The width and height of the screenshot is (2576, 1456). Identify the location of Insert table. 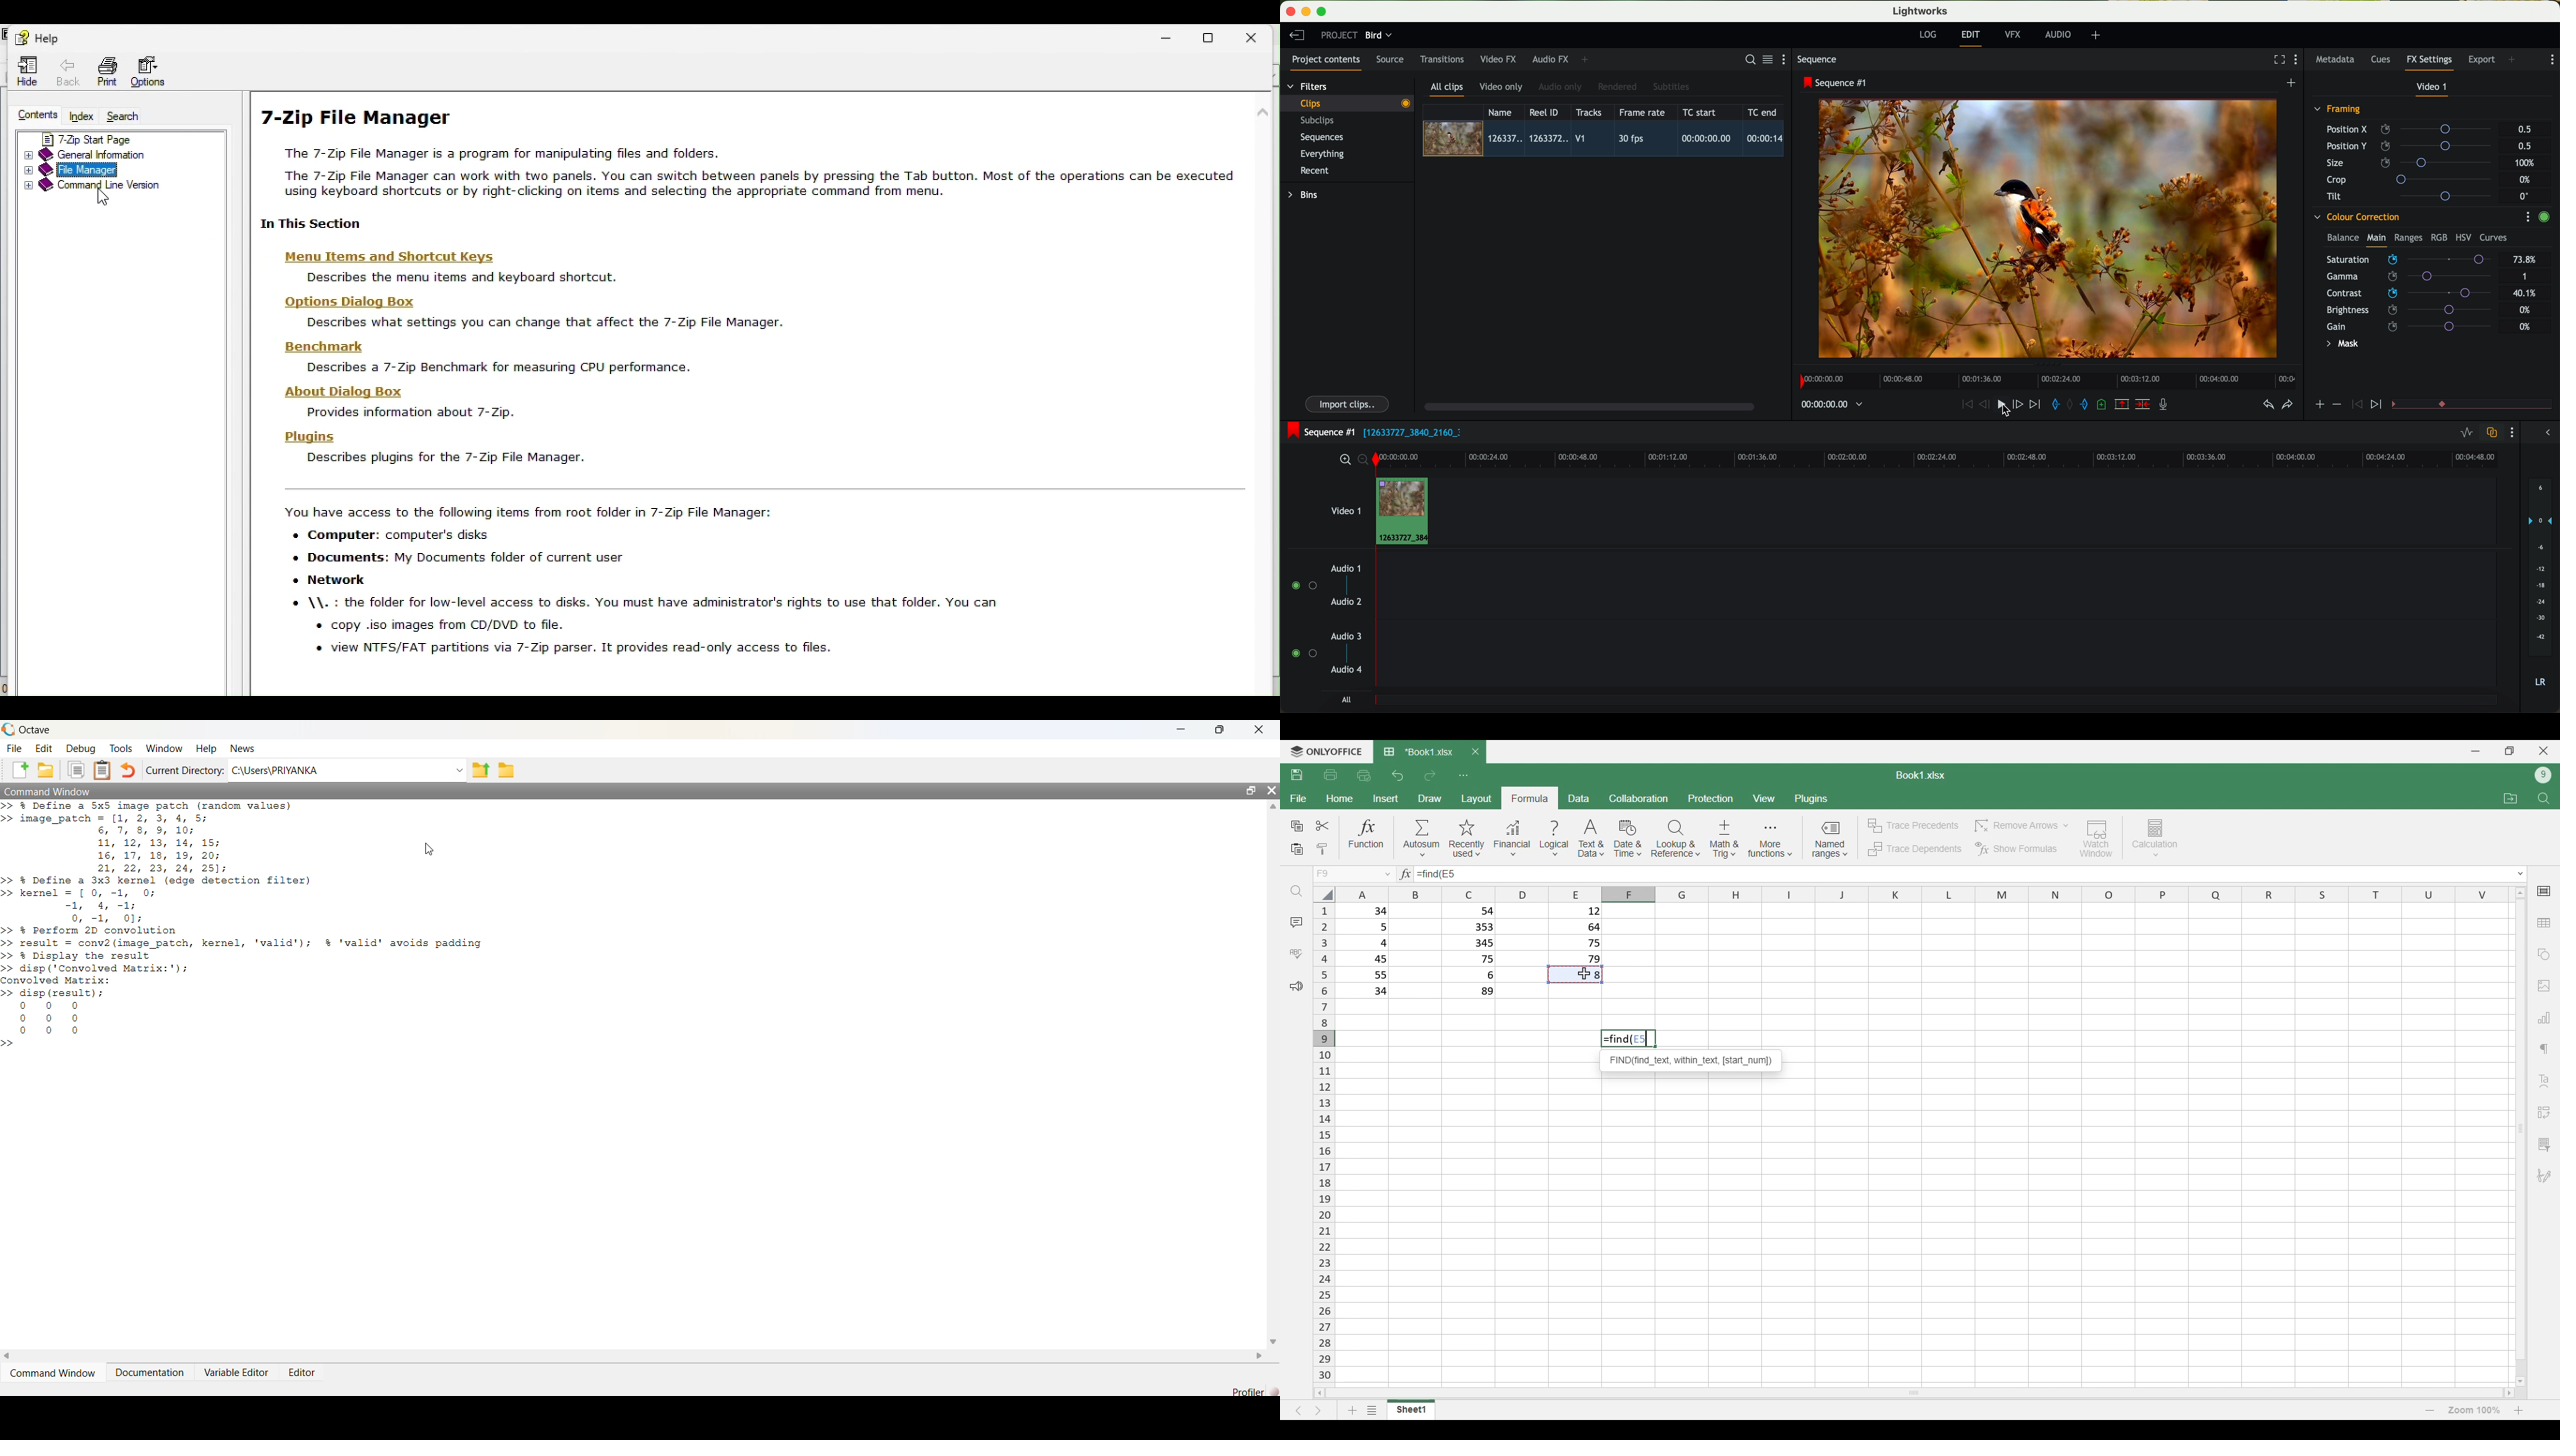
(2544, 923).